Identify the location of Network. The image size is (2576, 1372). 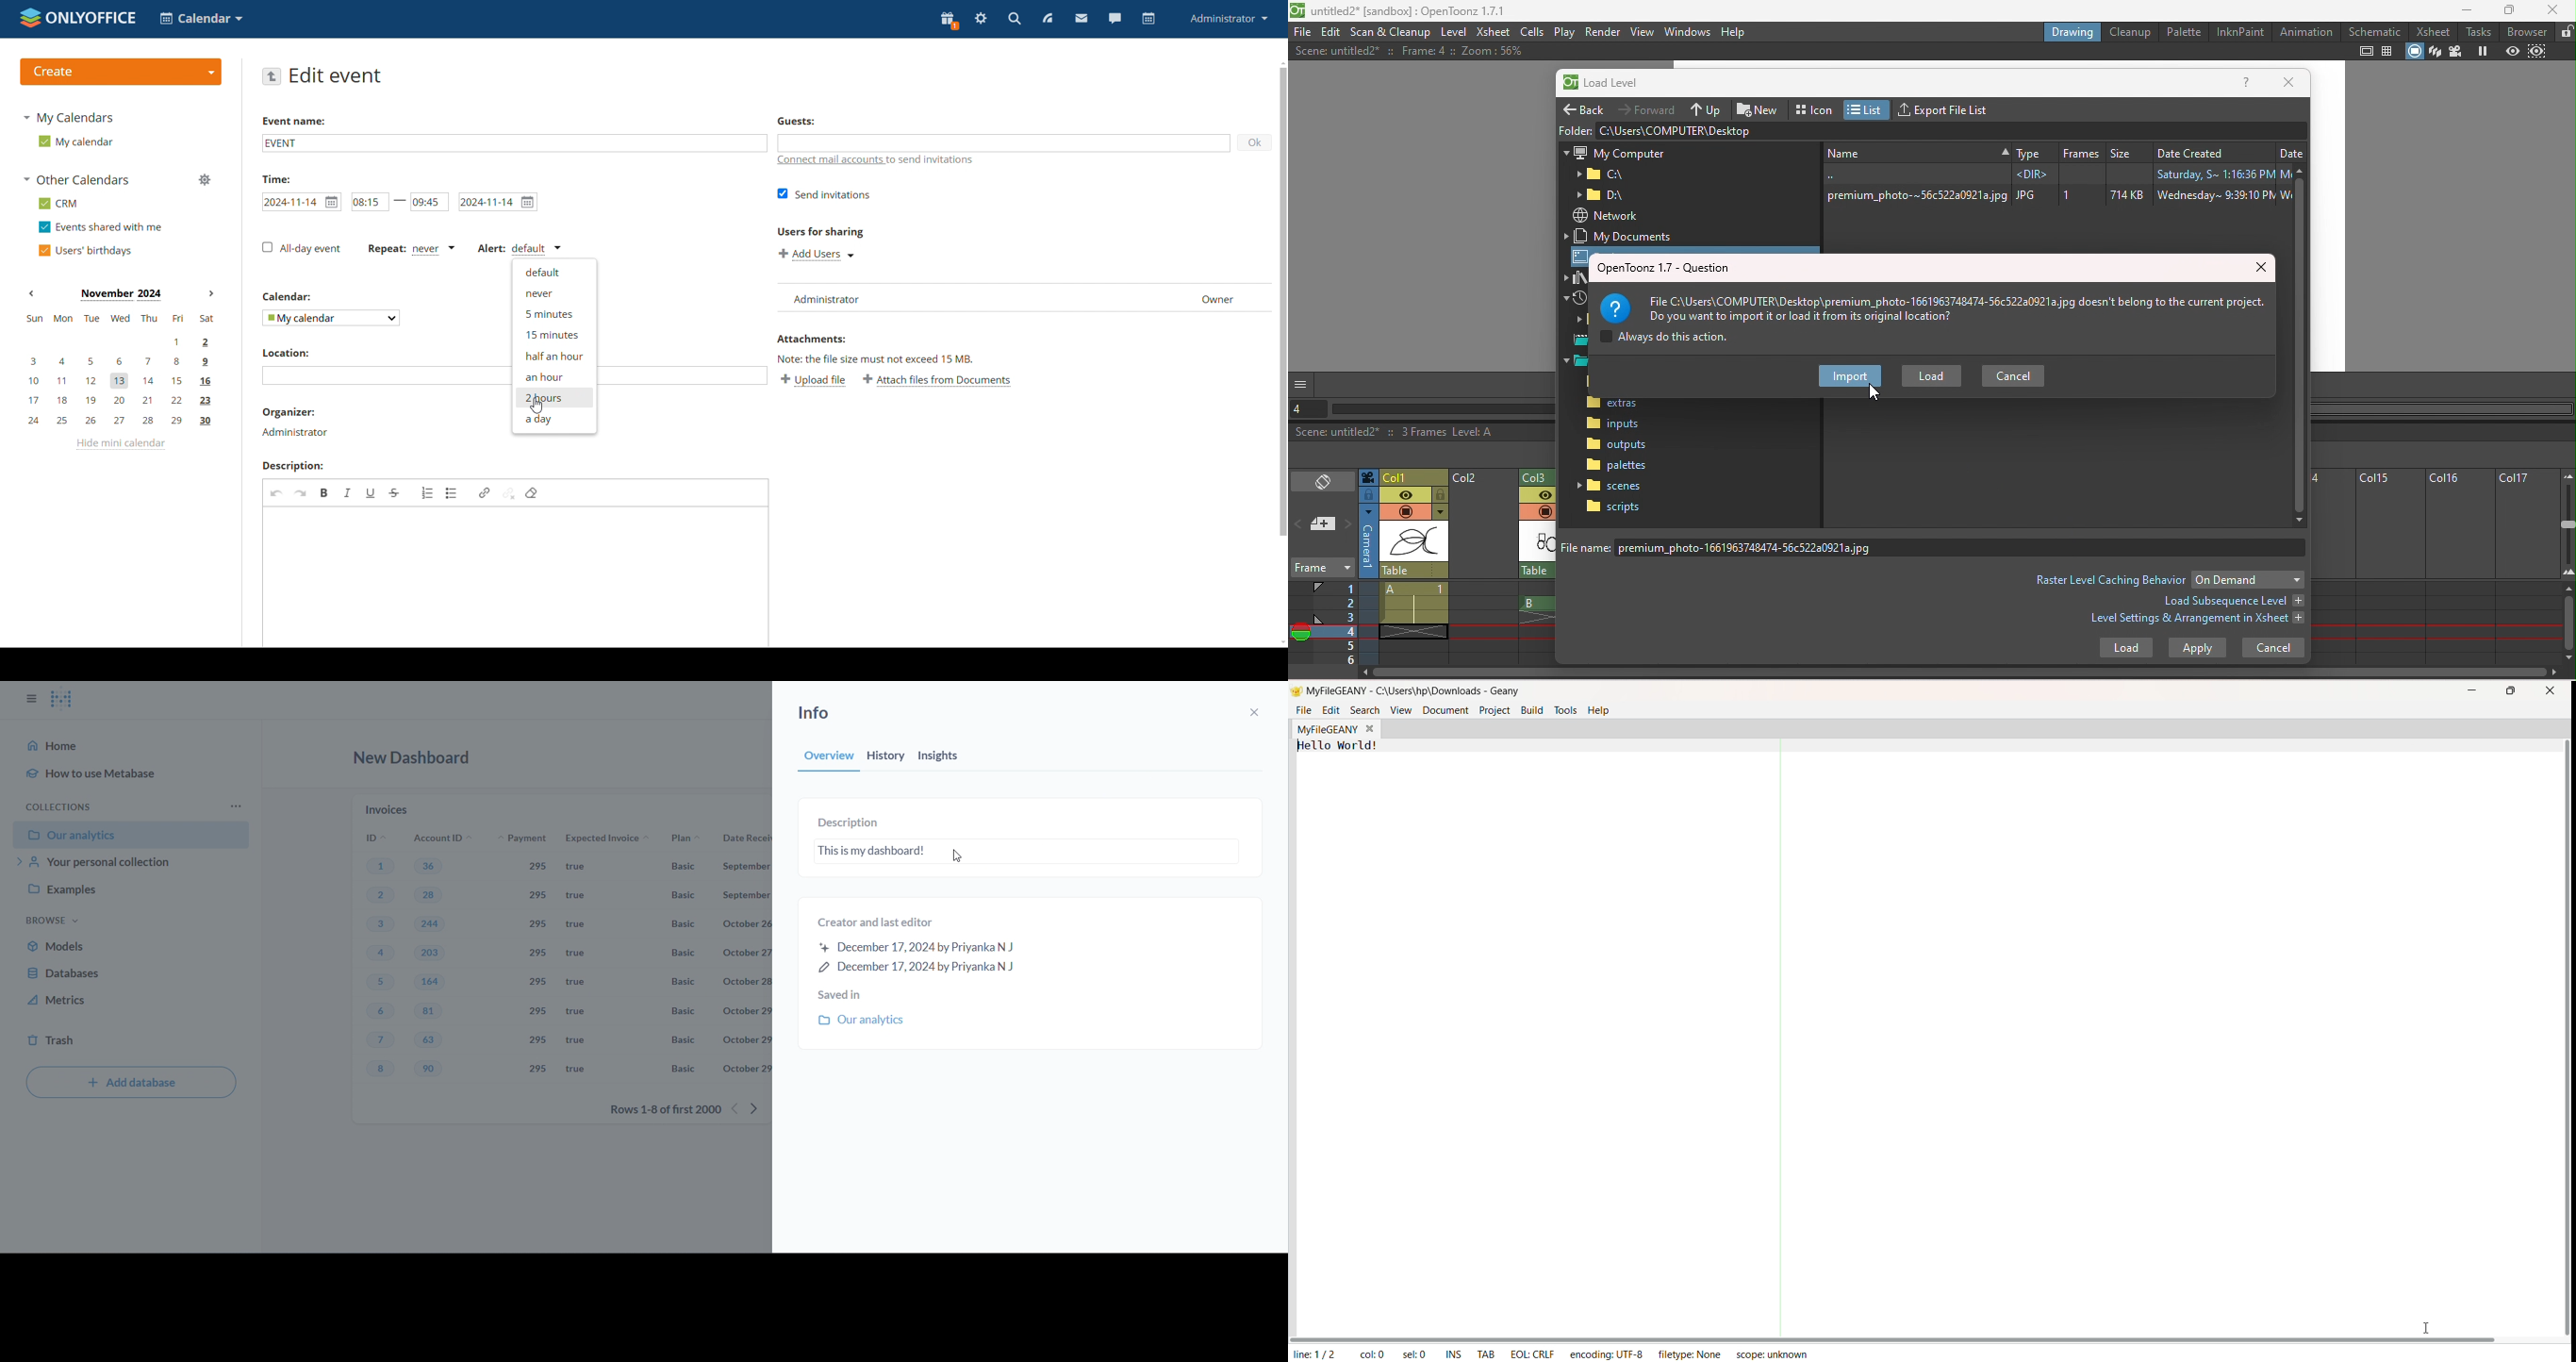
(1605, 215).